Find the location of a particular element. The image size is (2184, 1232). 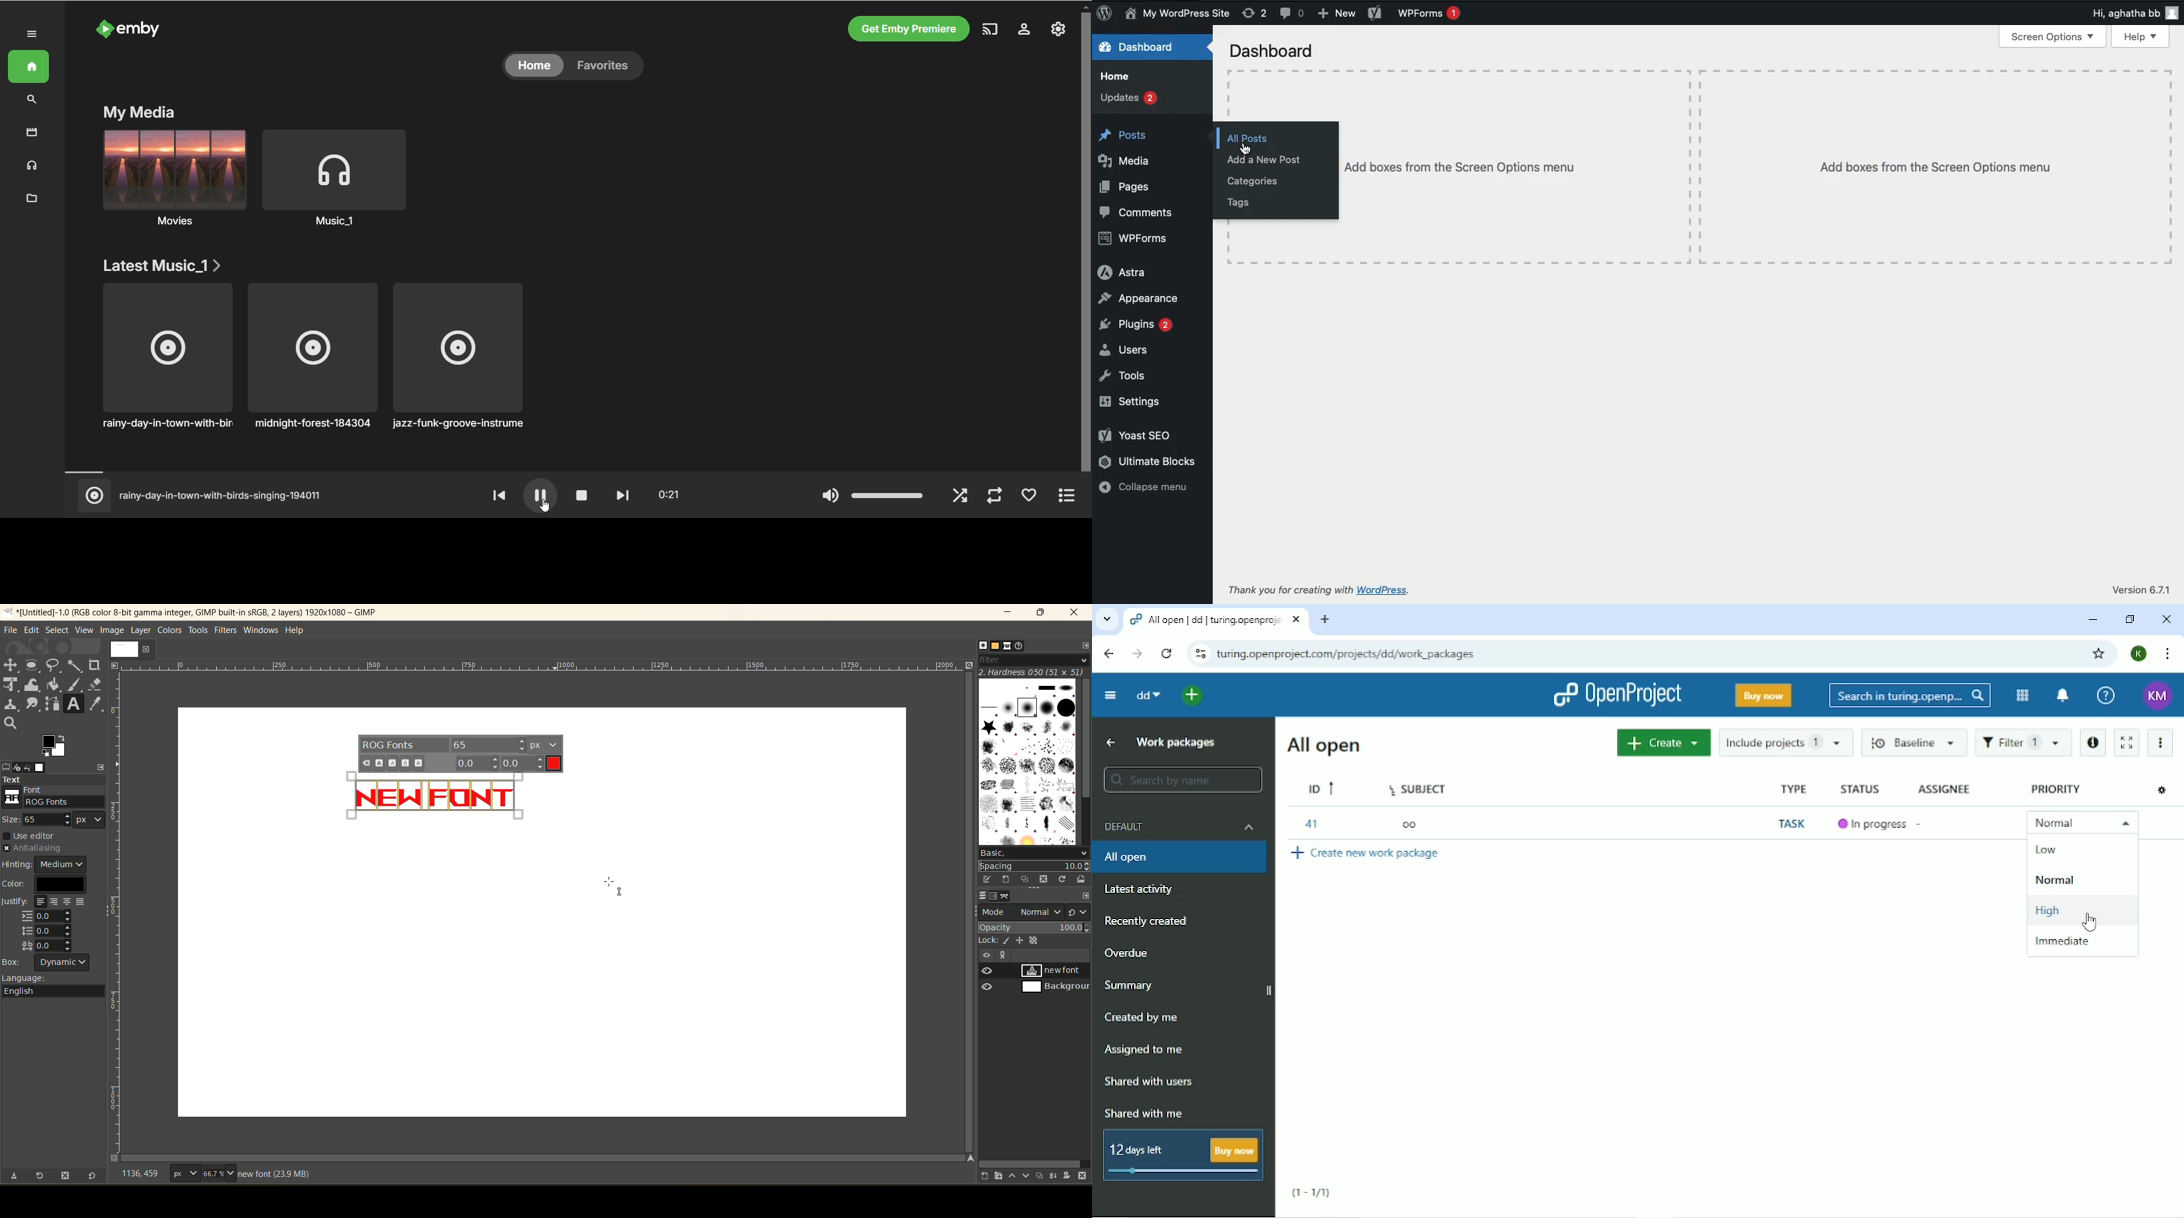

settings is located at coordinates (1023, 30).